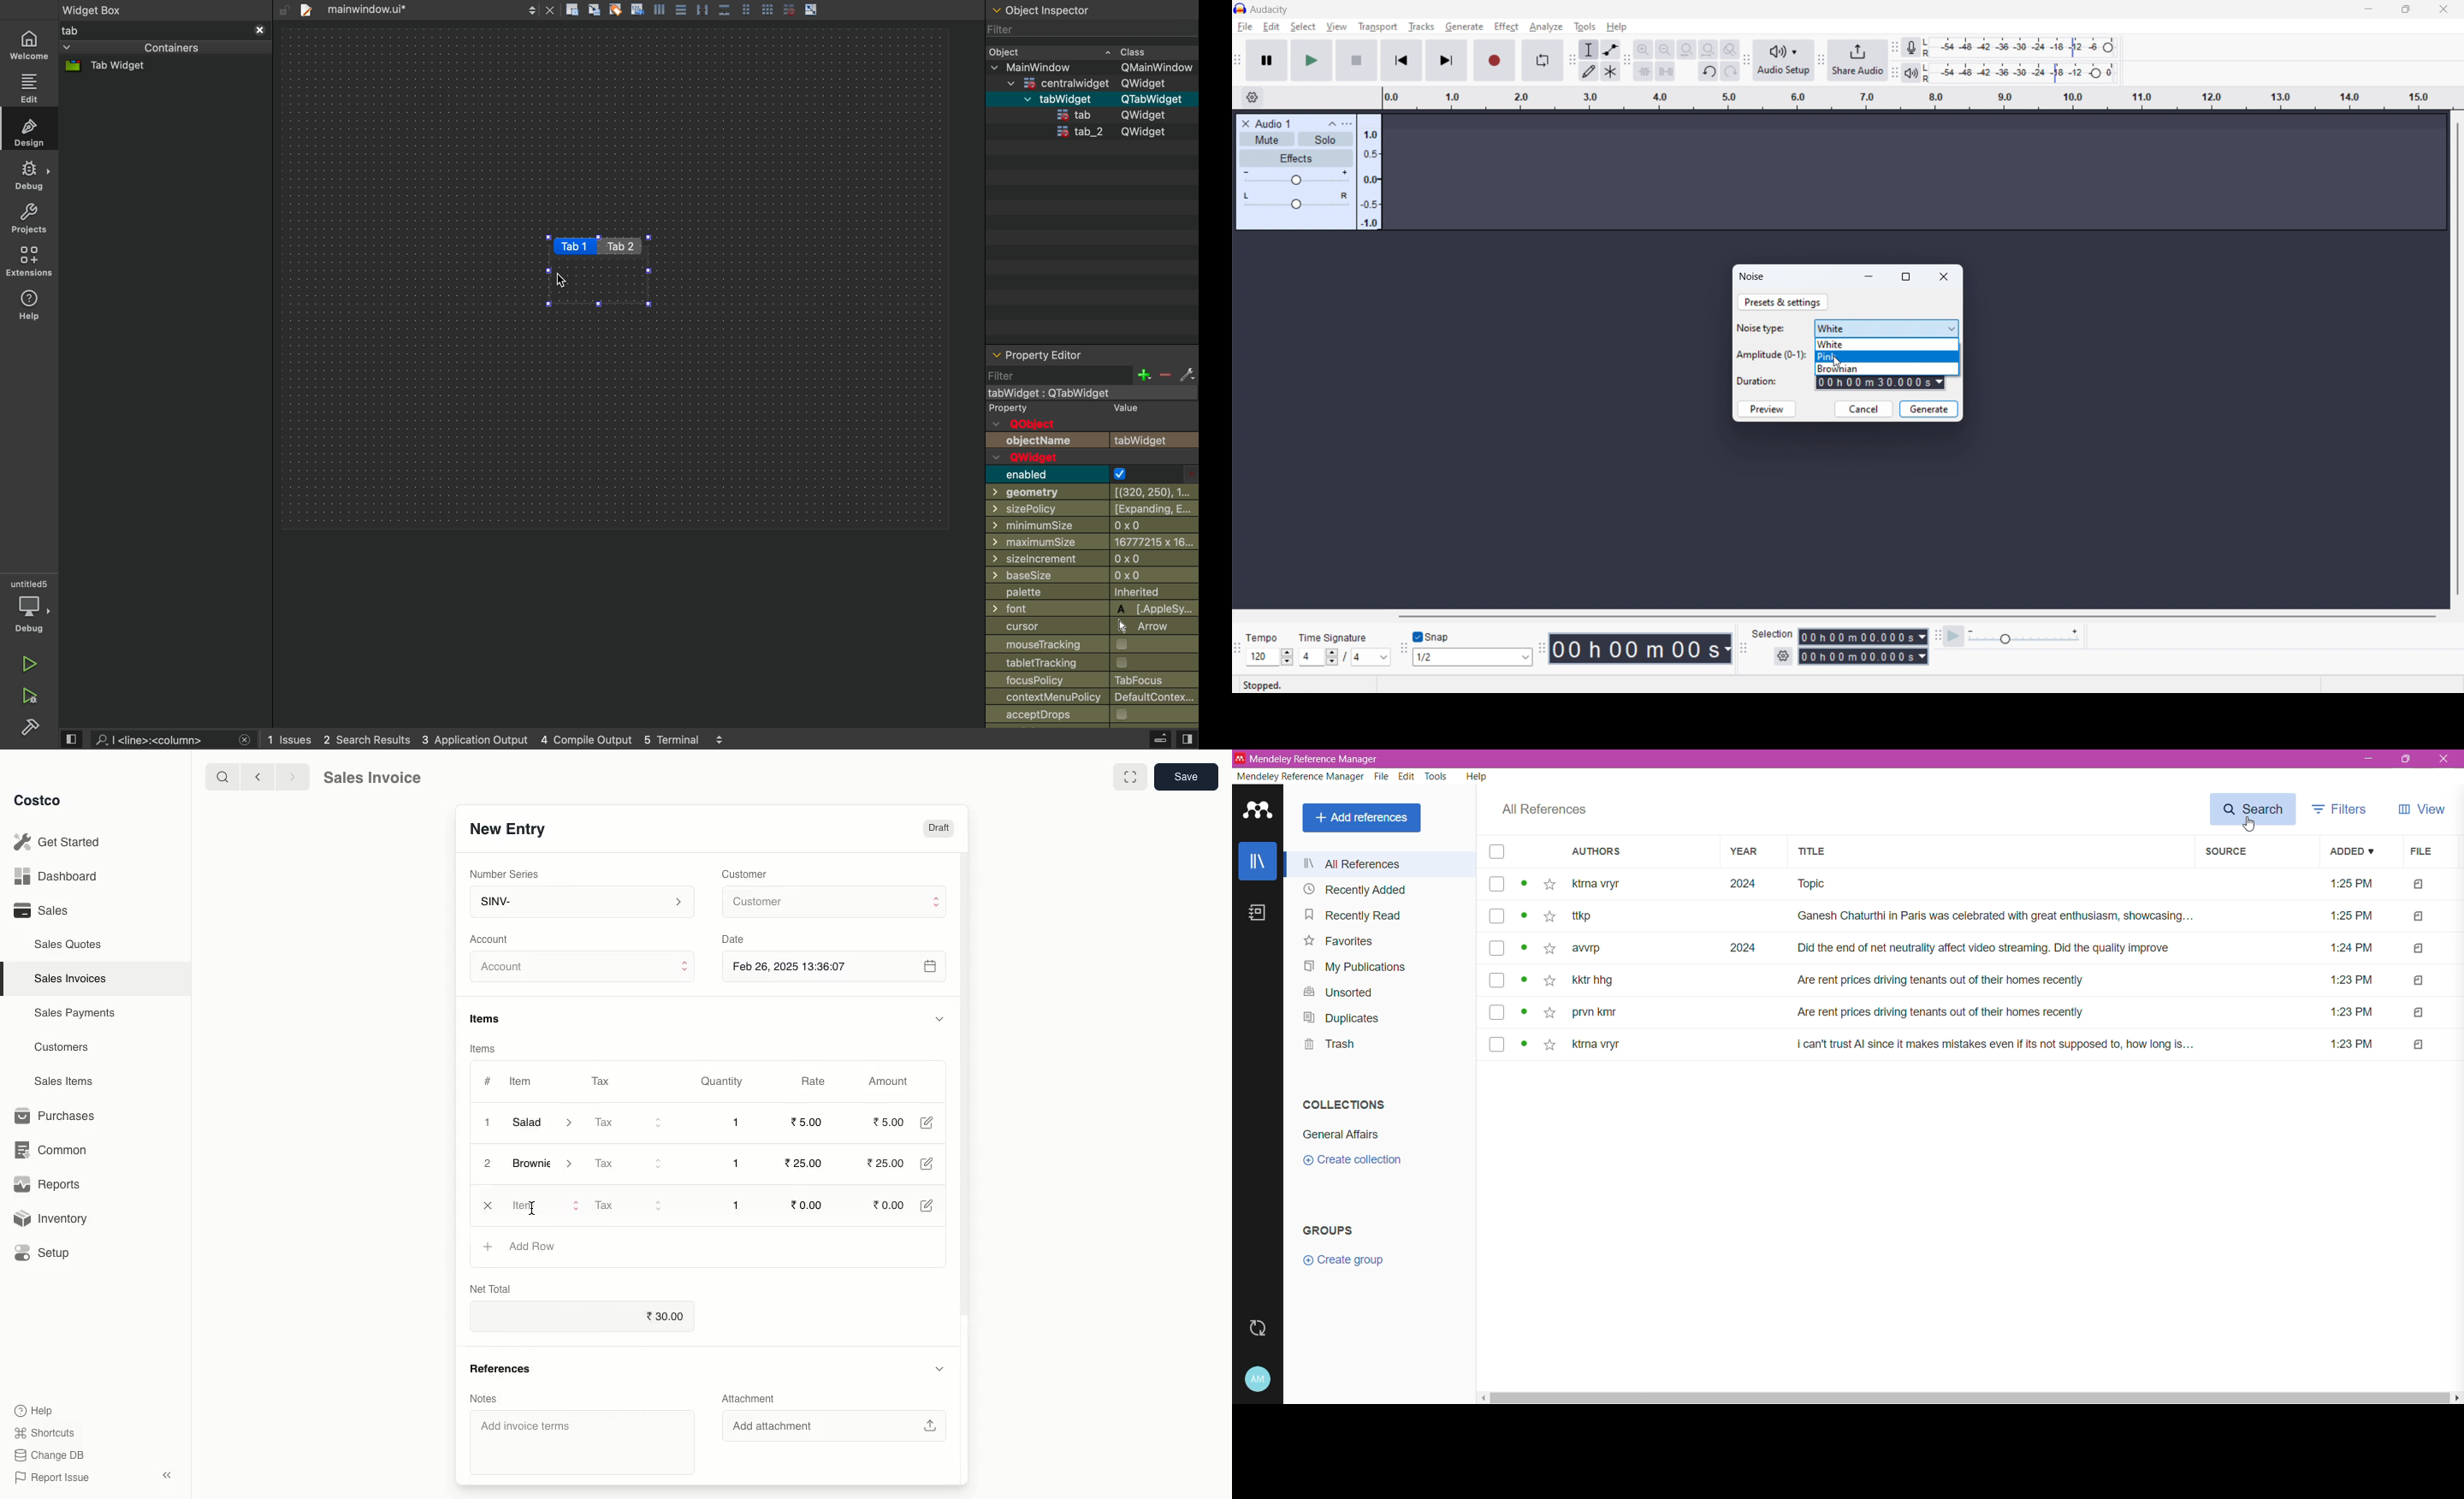  Describe the element at coordinates (1238, 650) in the screenshot. I see `time signature toolbar` at that location.